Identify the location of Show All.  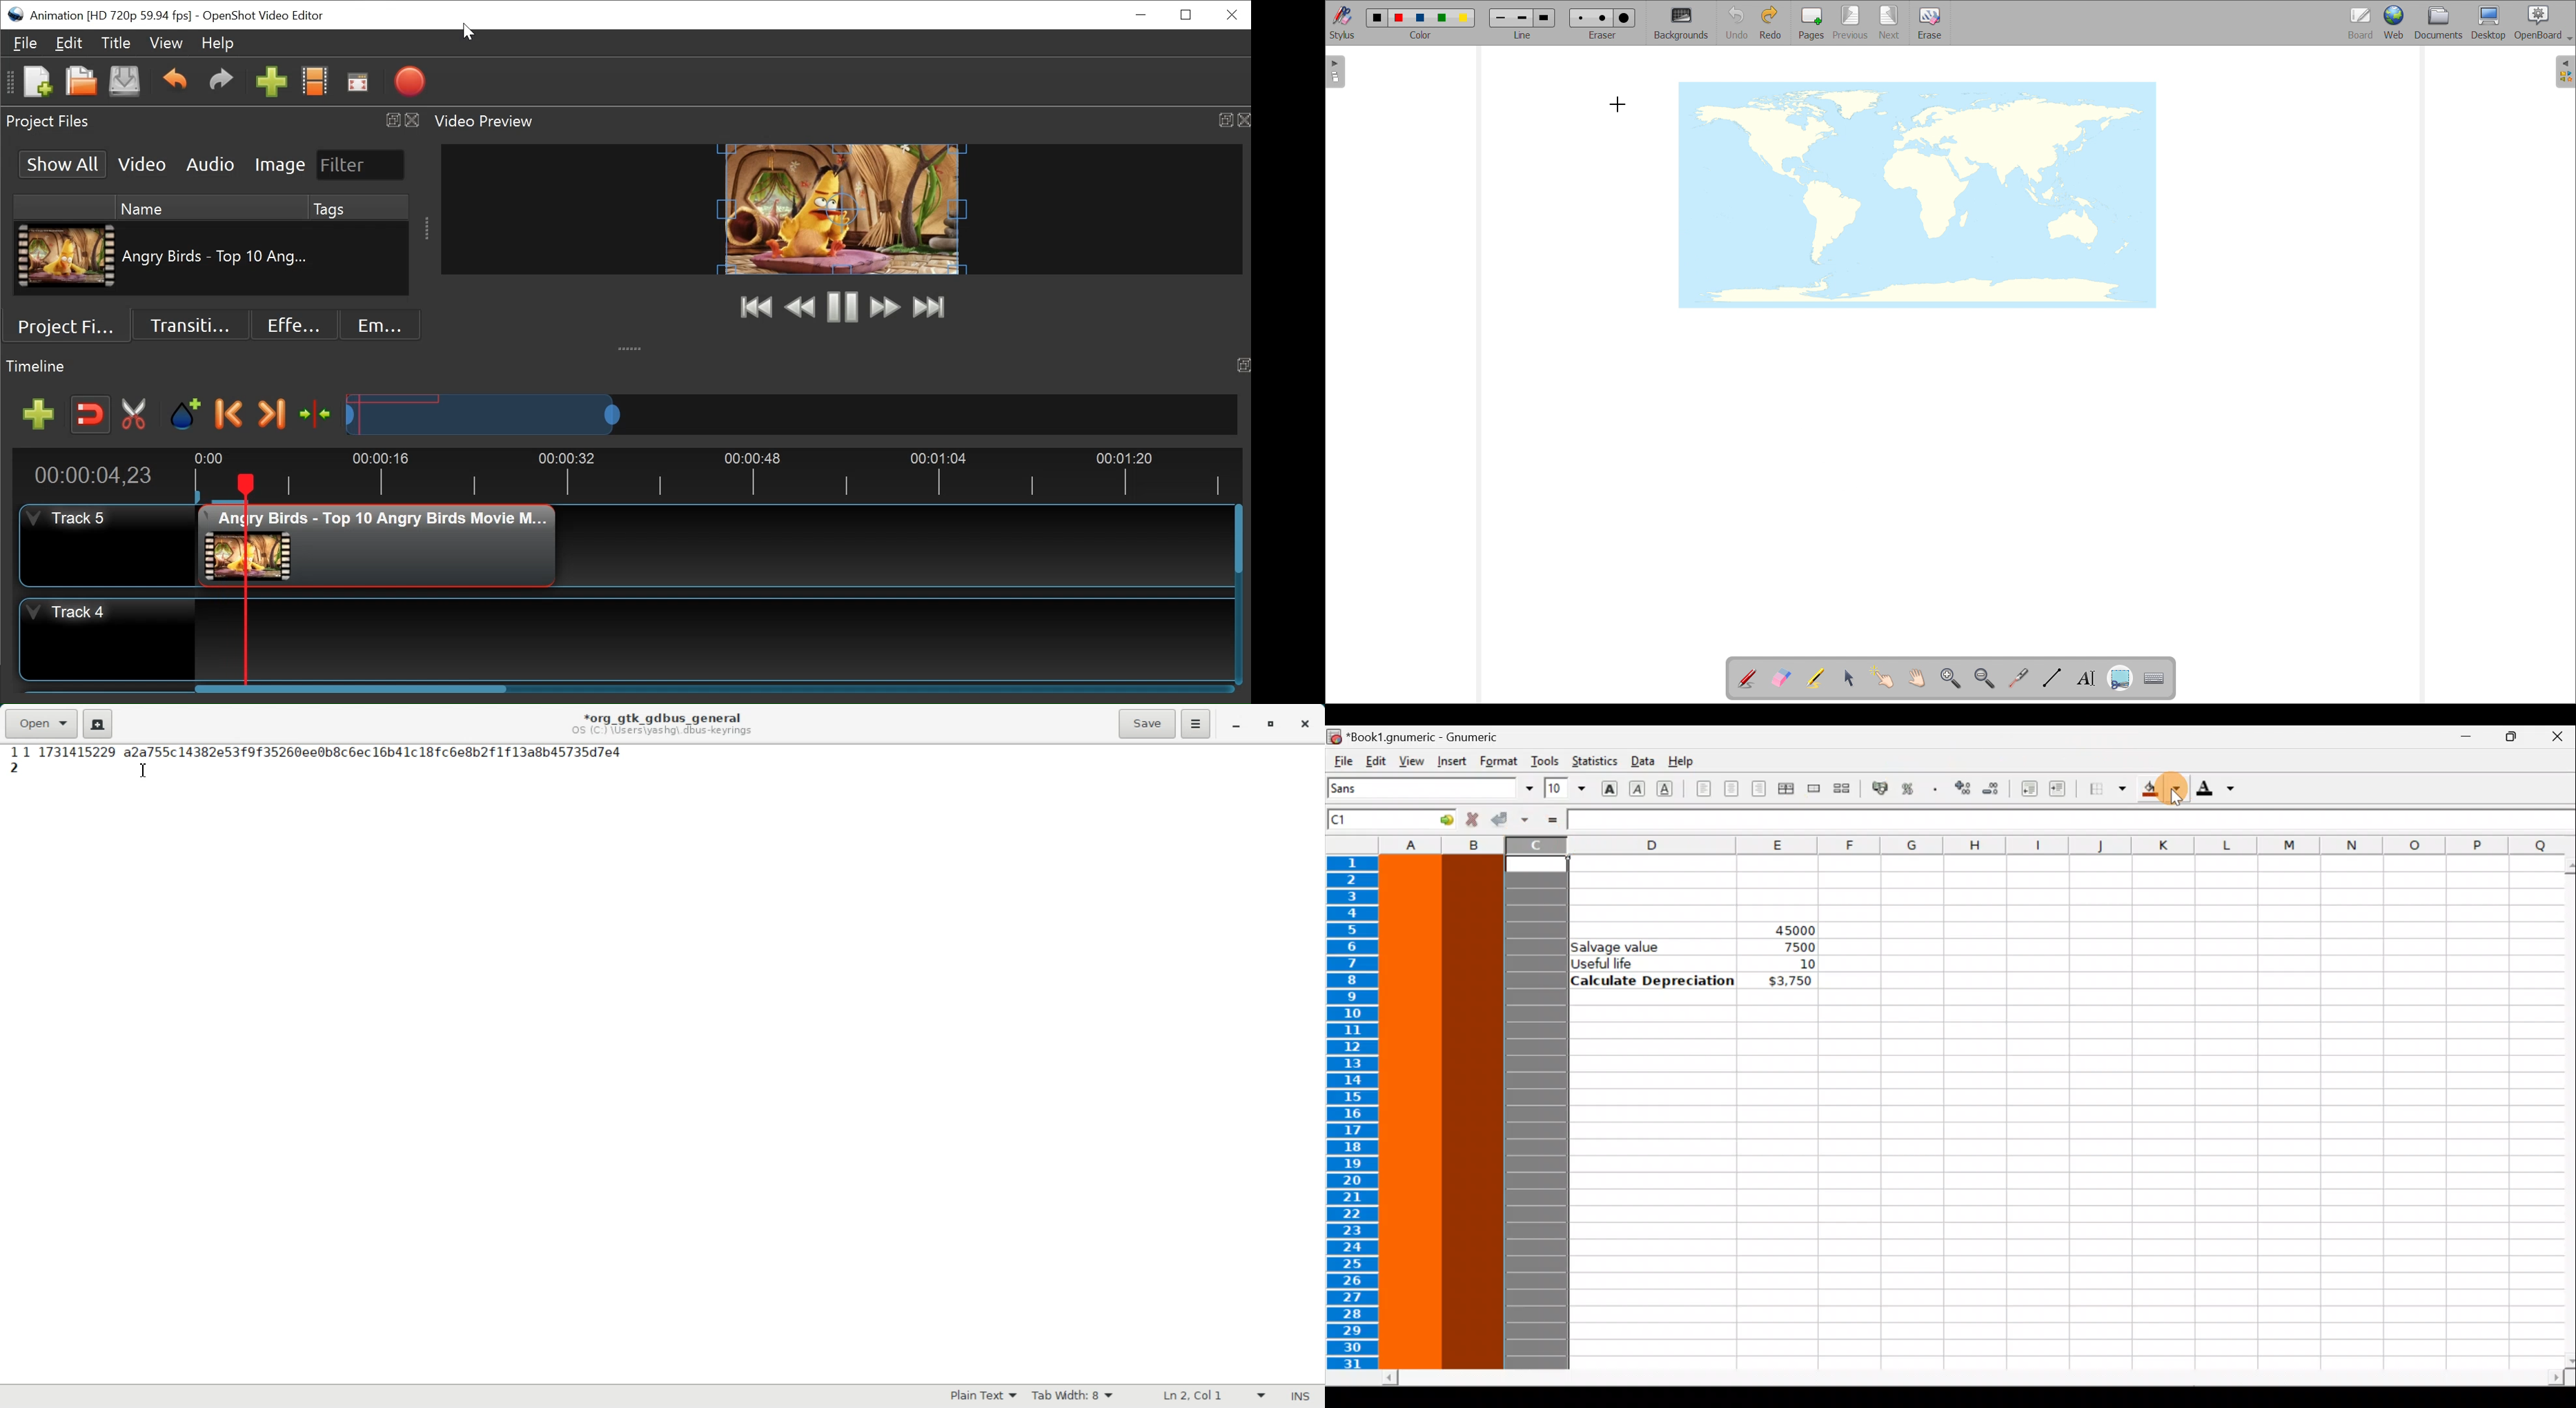
(65, 165).